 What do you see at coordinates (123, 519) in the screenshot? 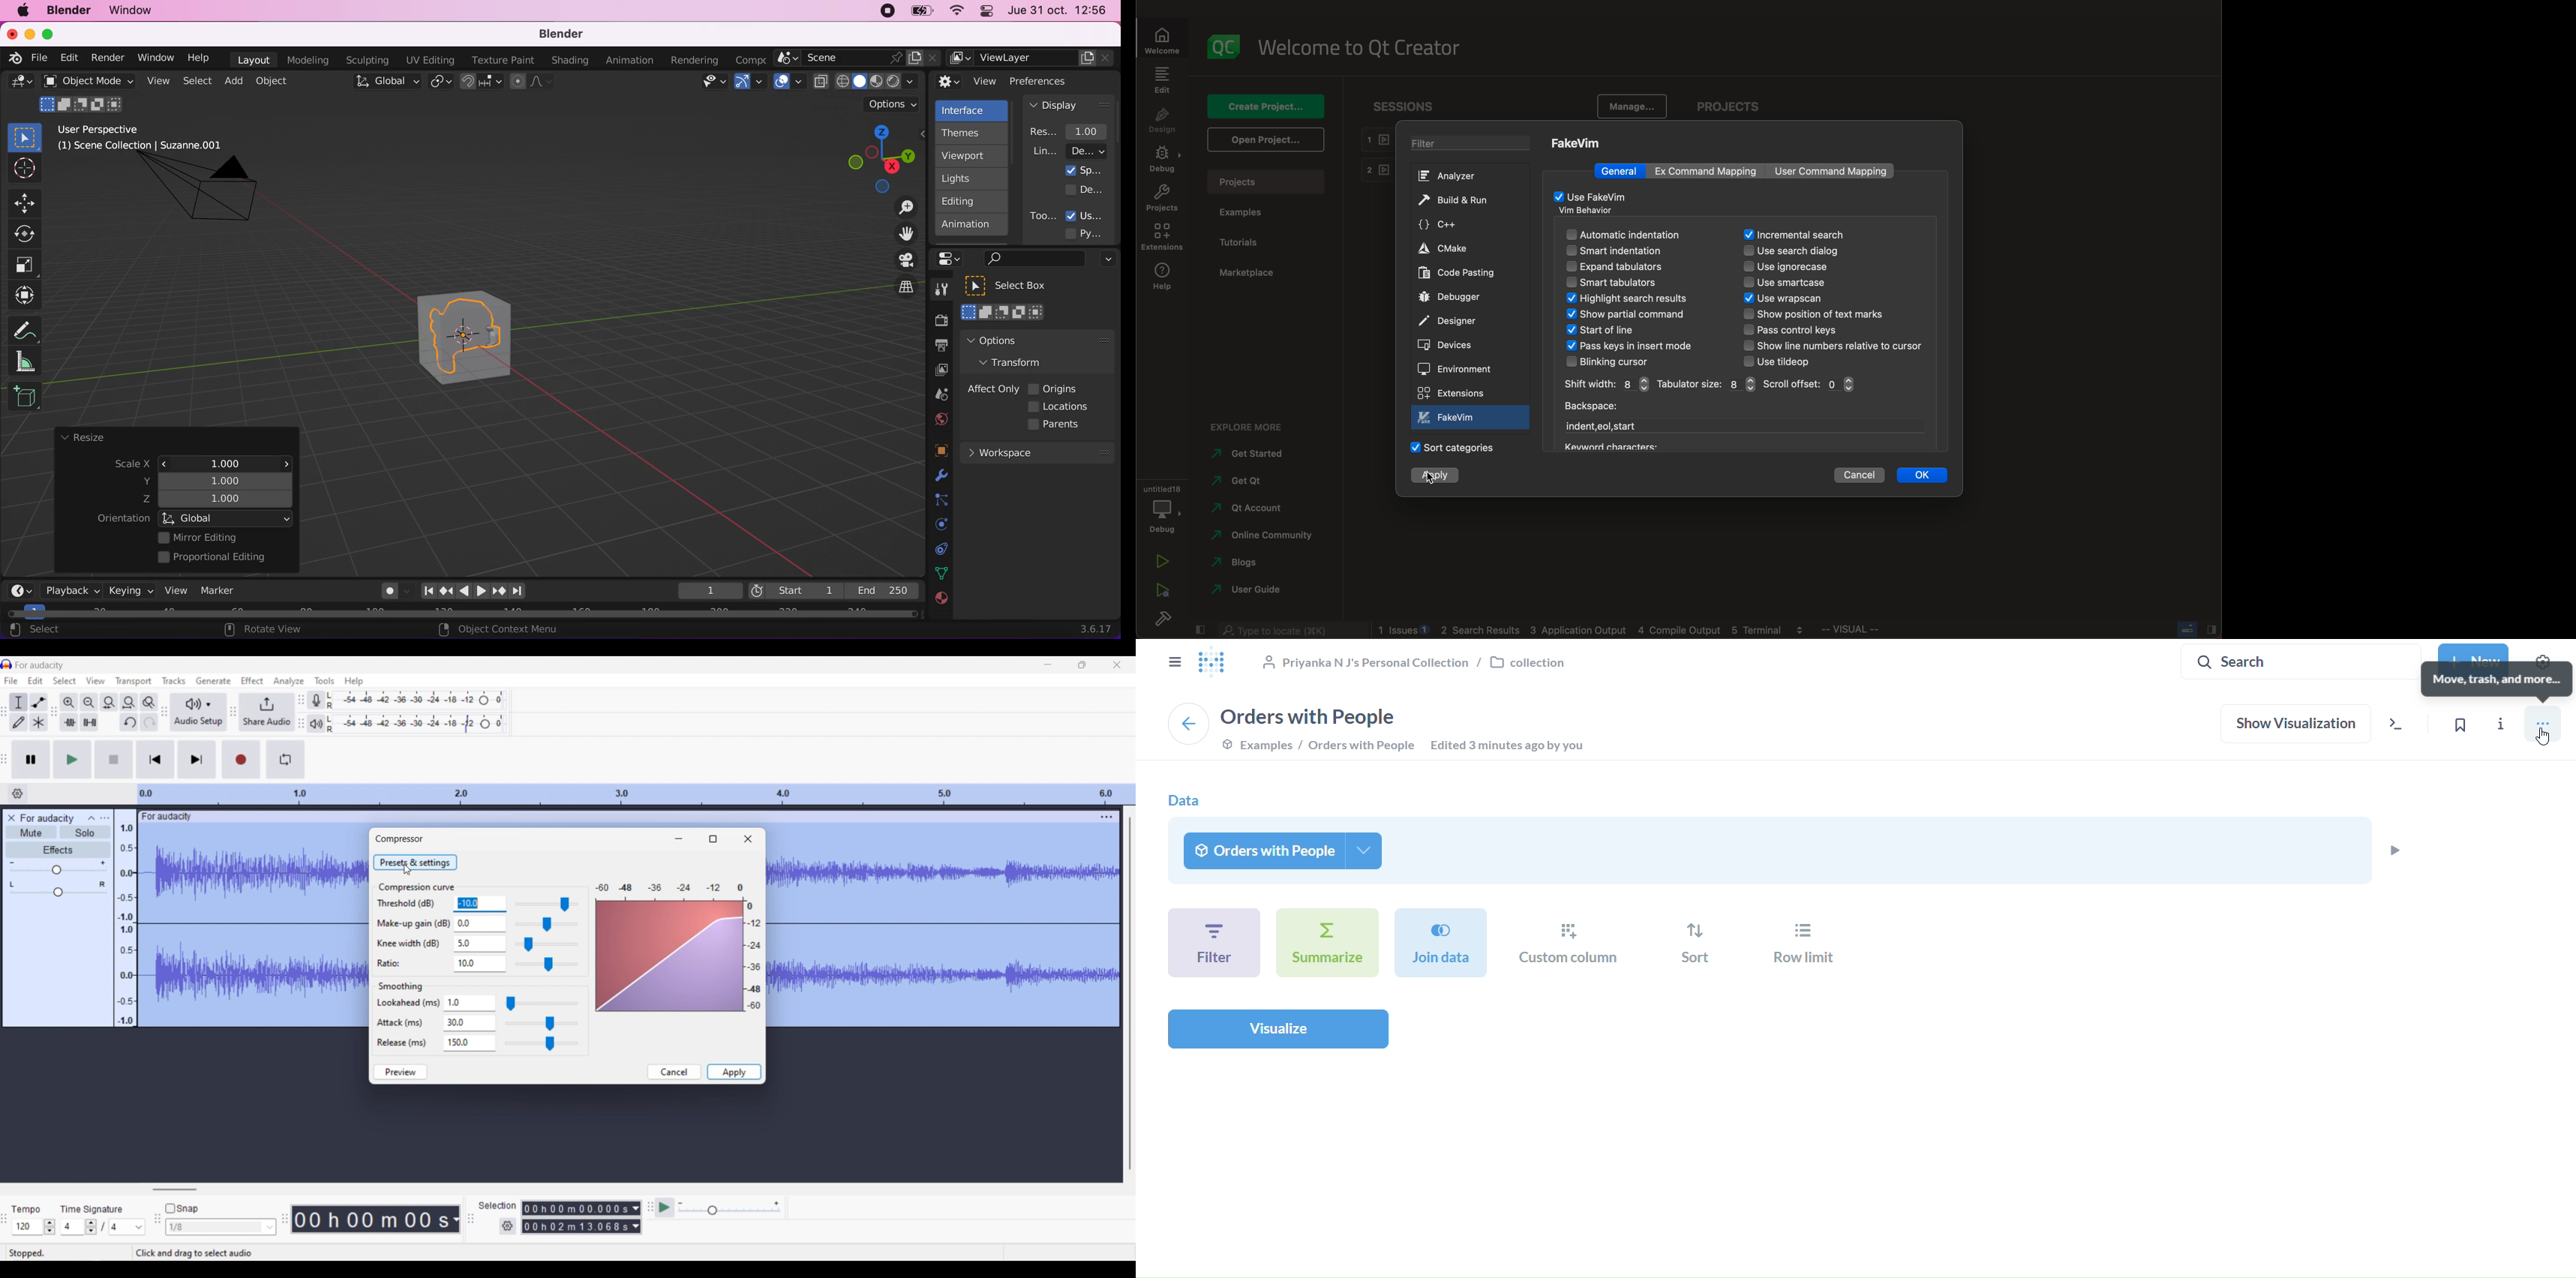
I see `orientation` at bounding box center [123, 519].